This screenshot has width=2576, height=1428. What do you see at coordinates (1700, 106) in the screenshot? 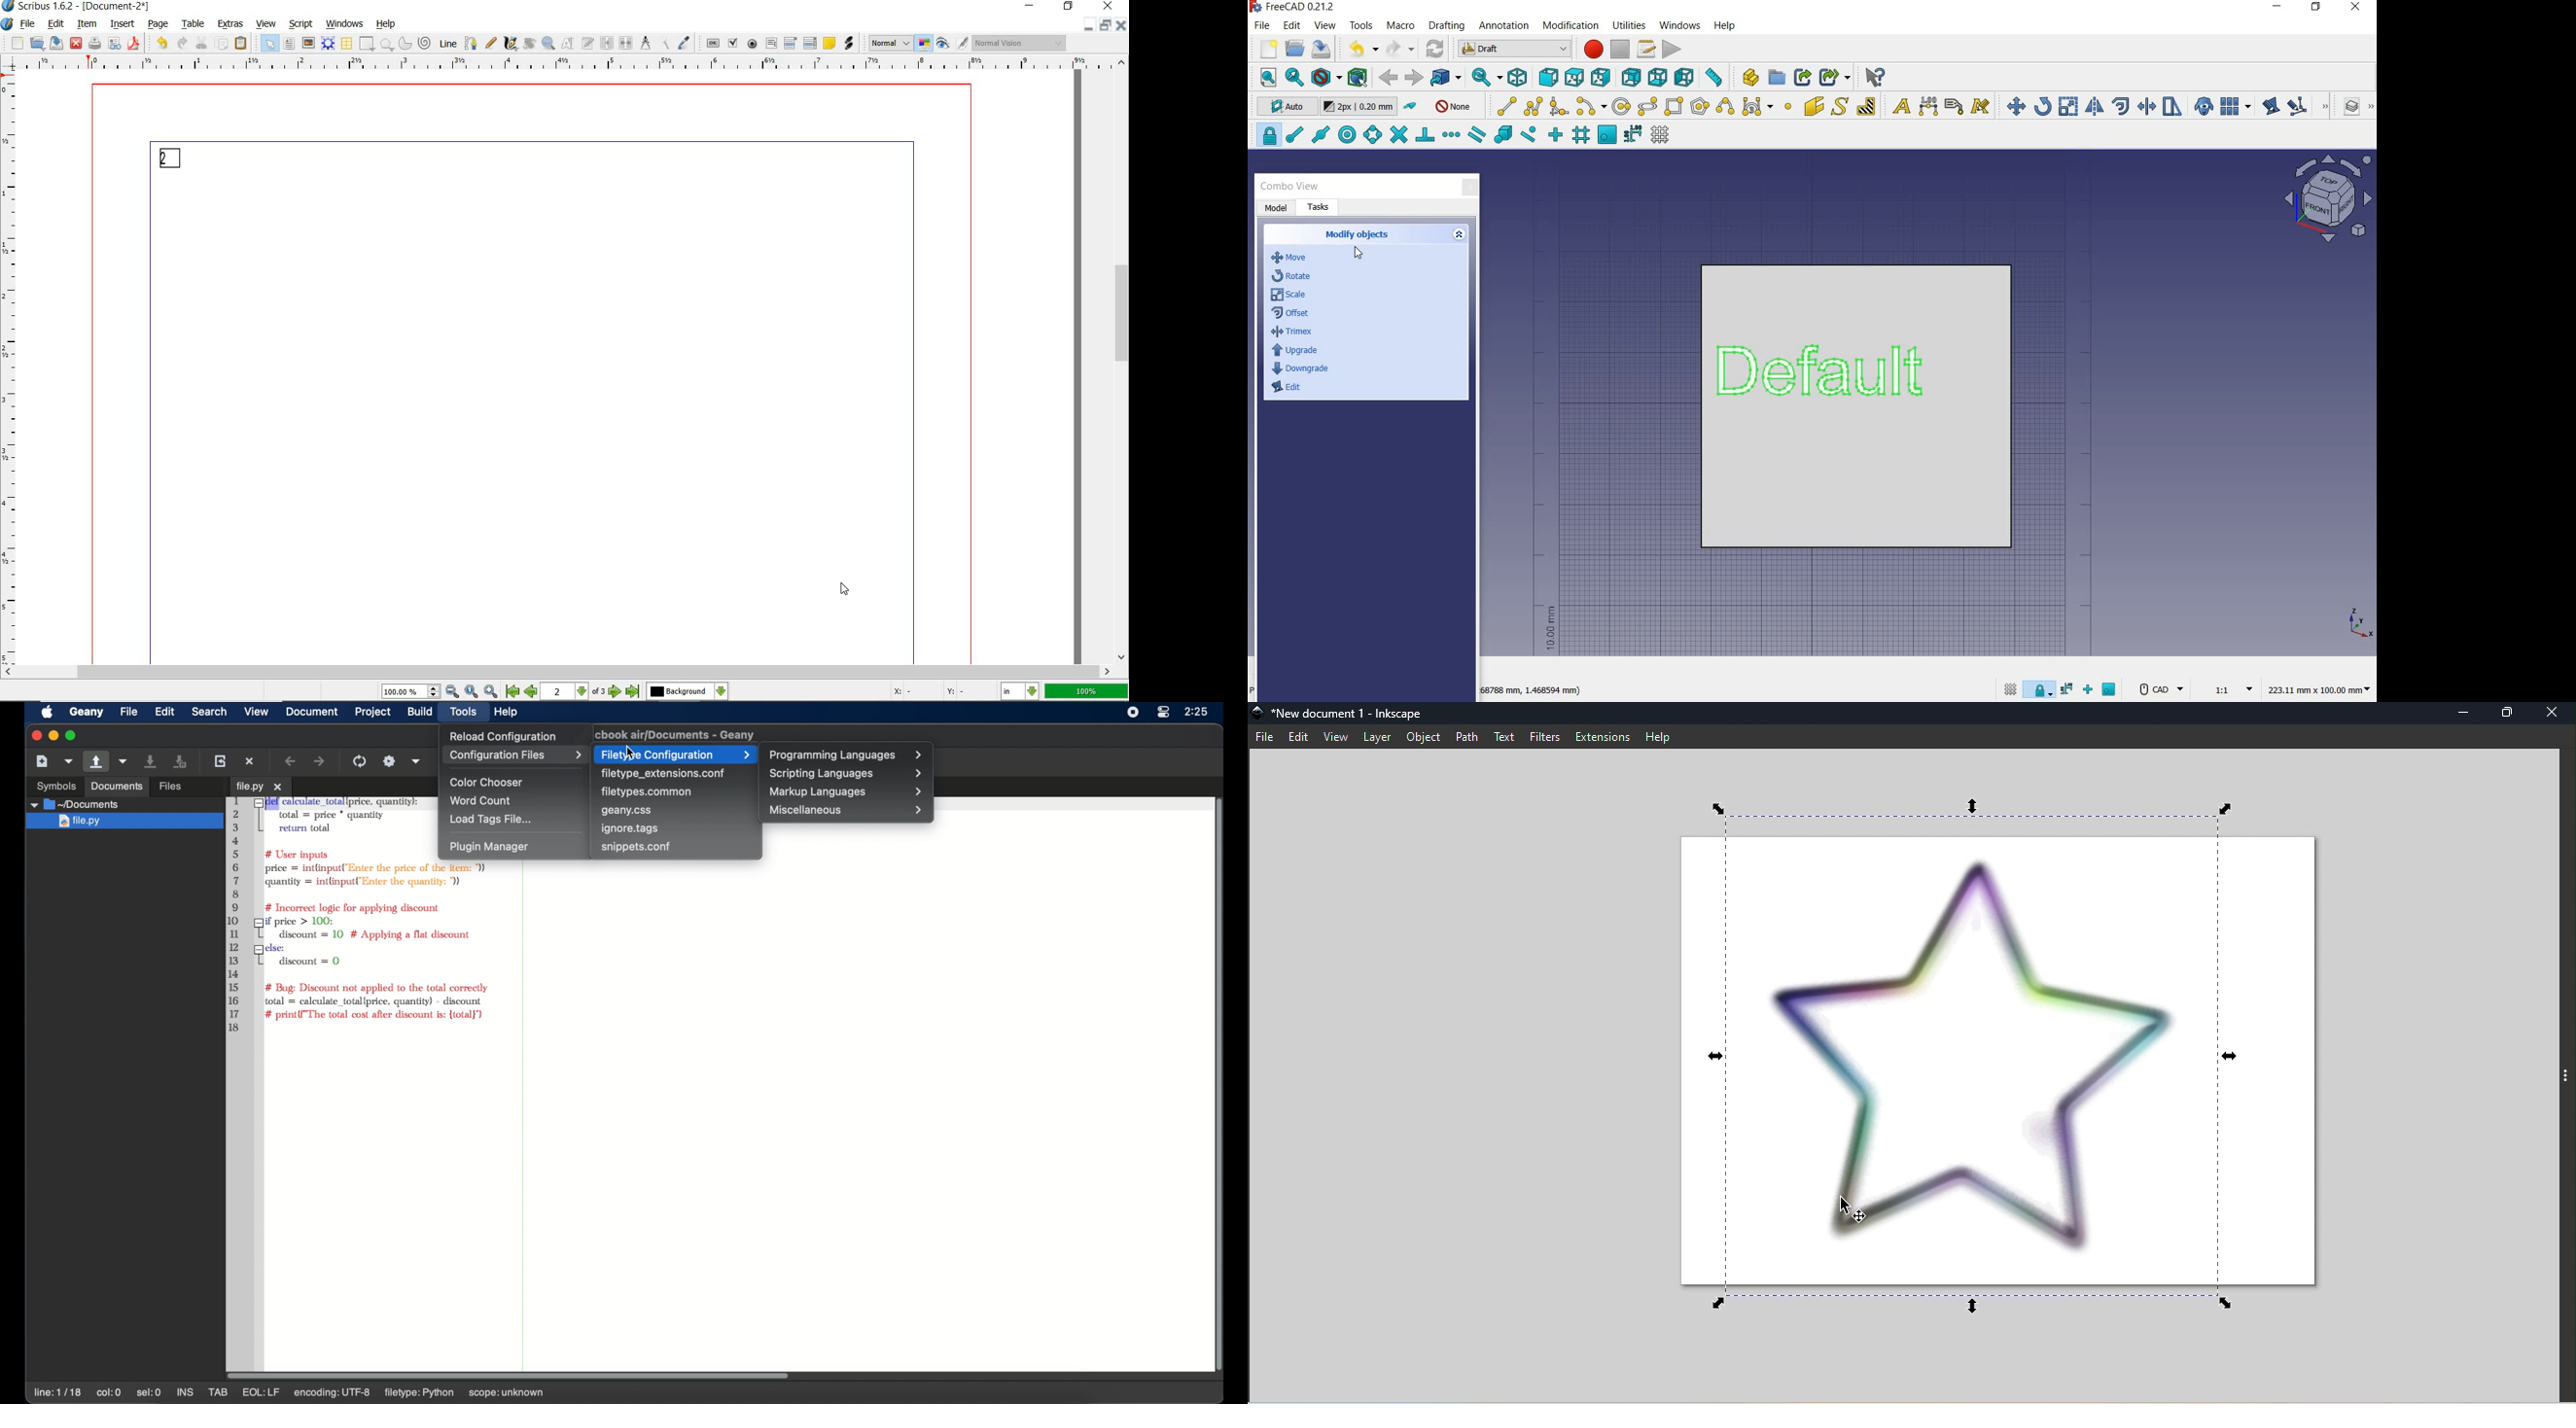
I see `polygon` at bounding box center [1700, 106].